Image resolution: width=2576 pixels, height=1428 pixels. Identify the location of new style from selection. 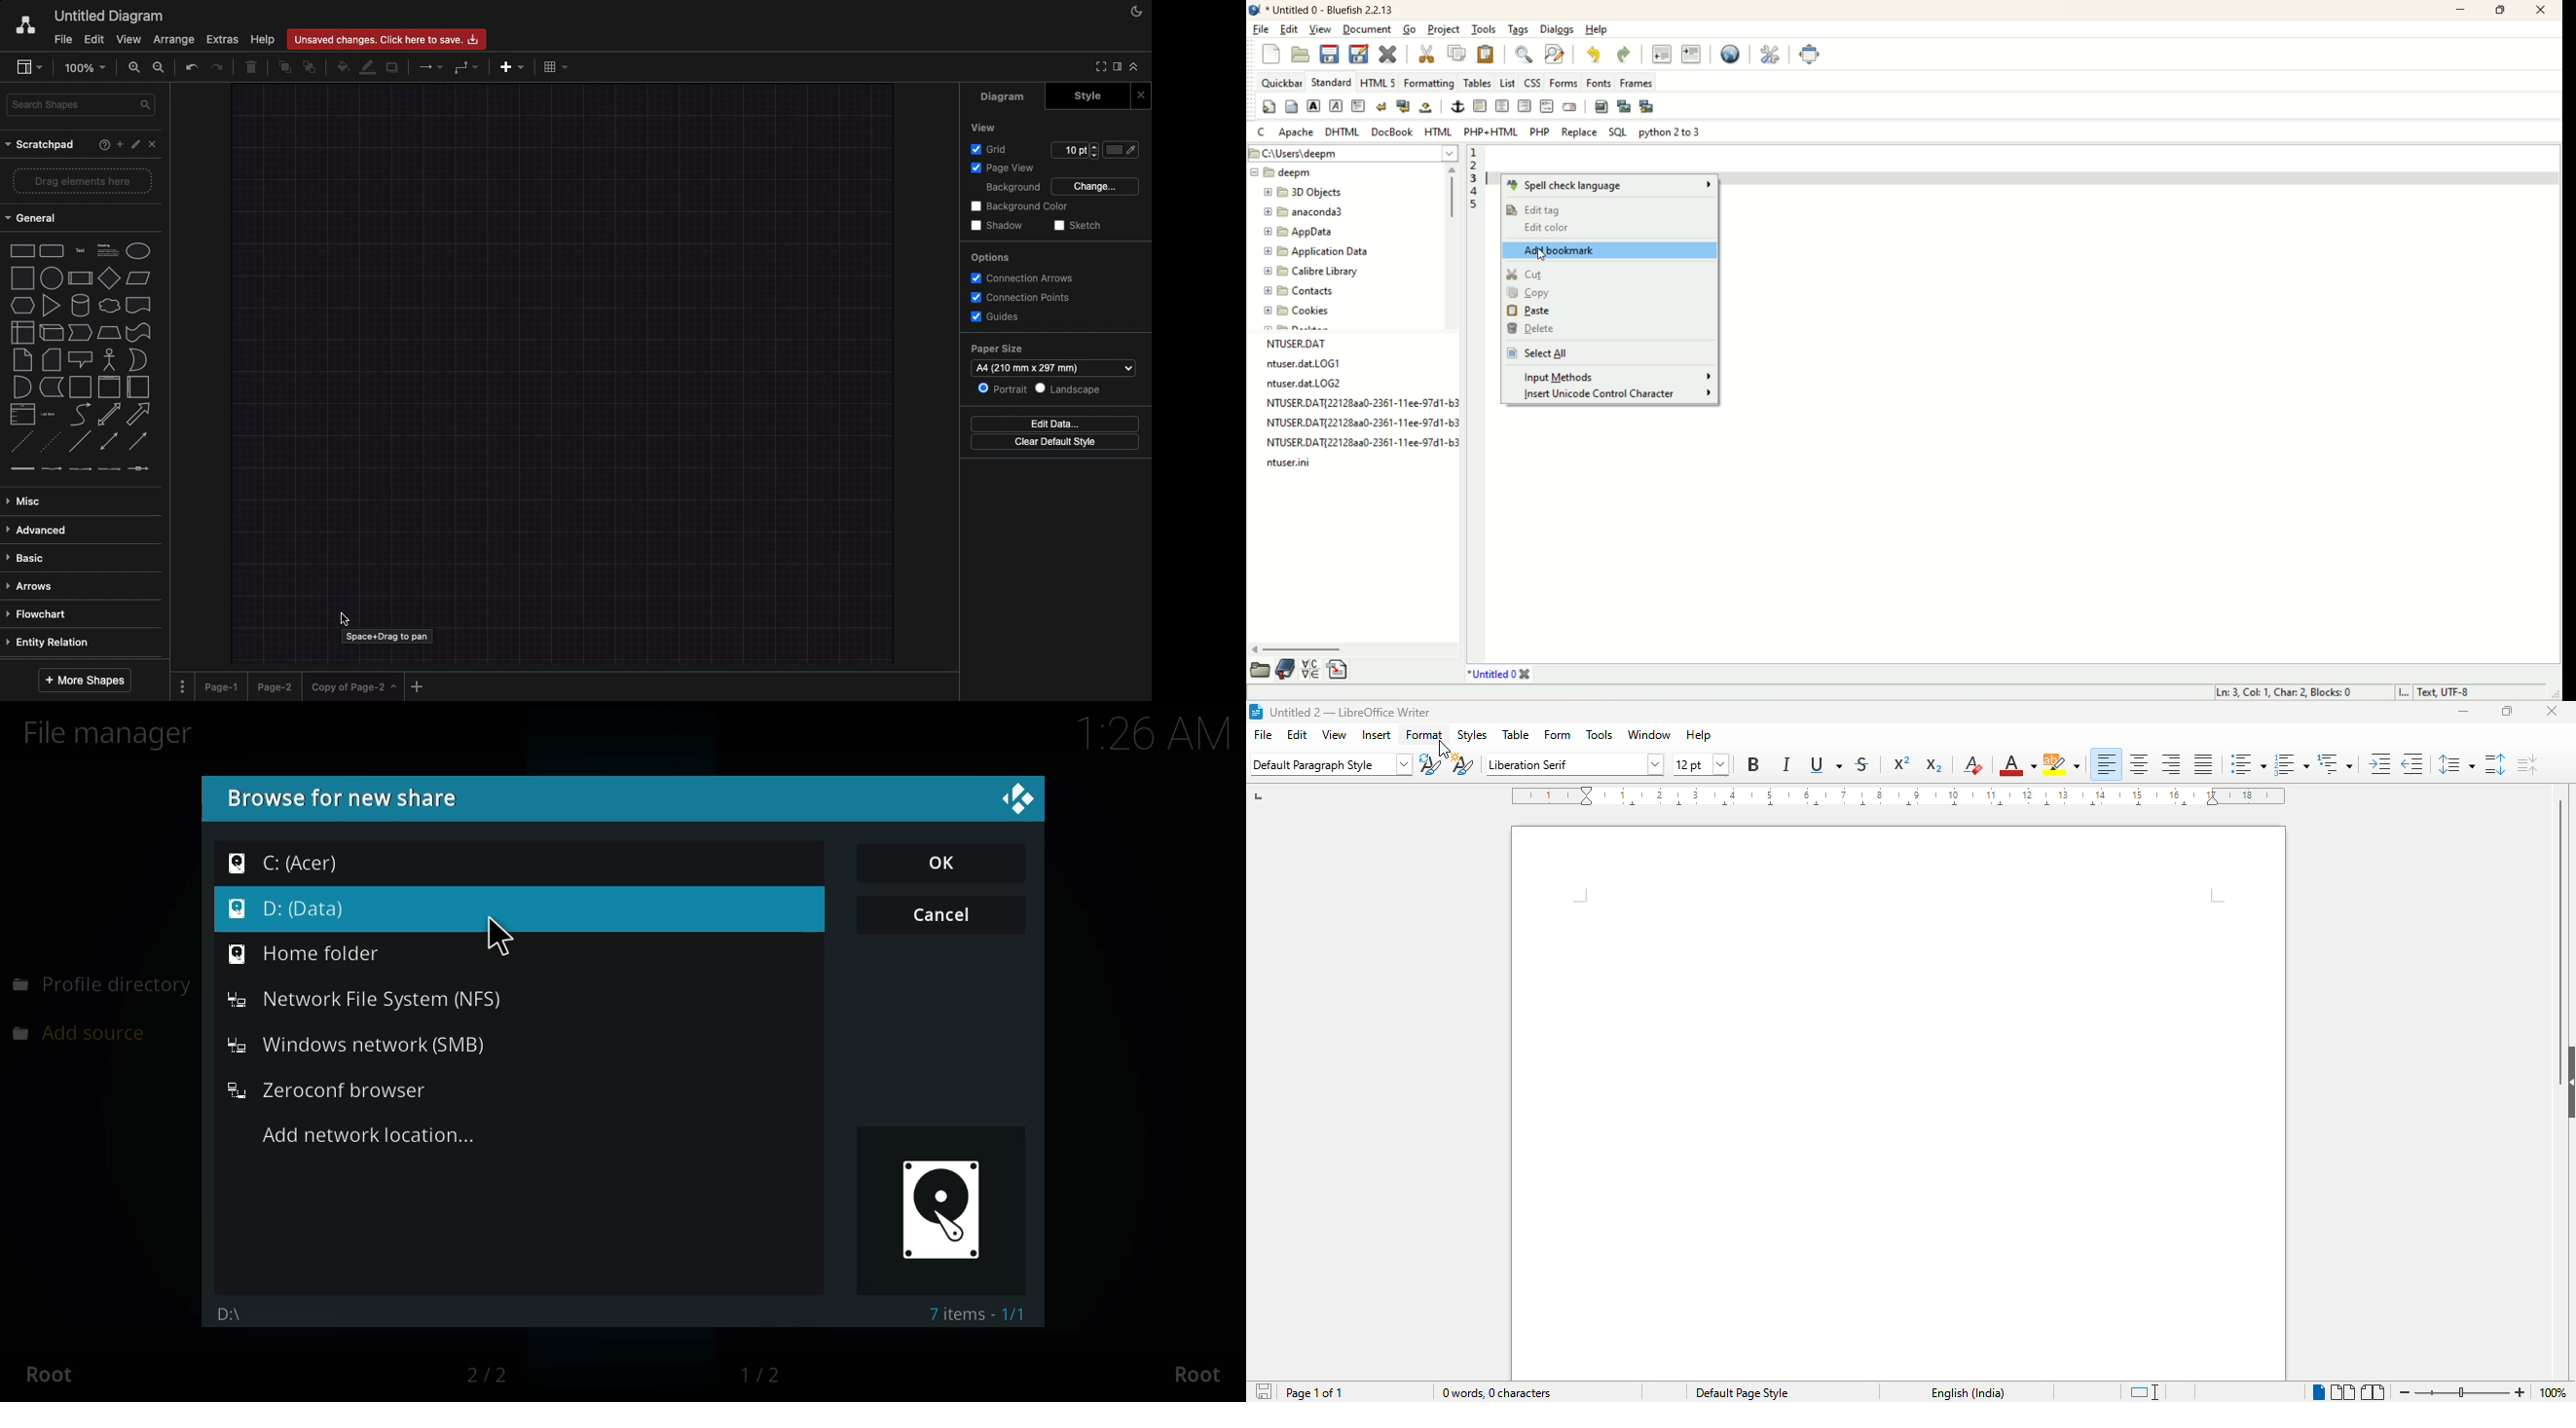
(1464, 765).